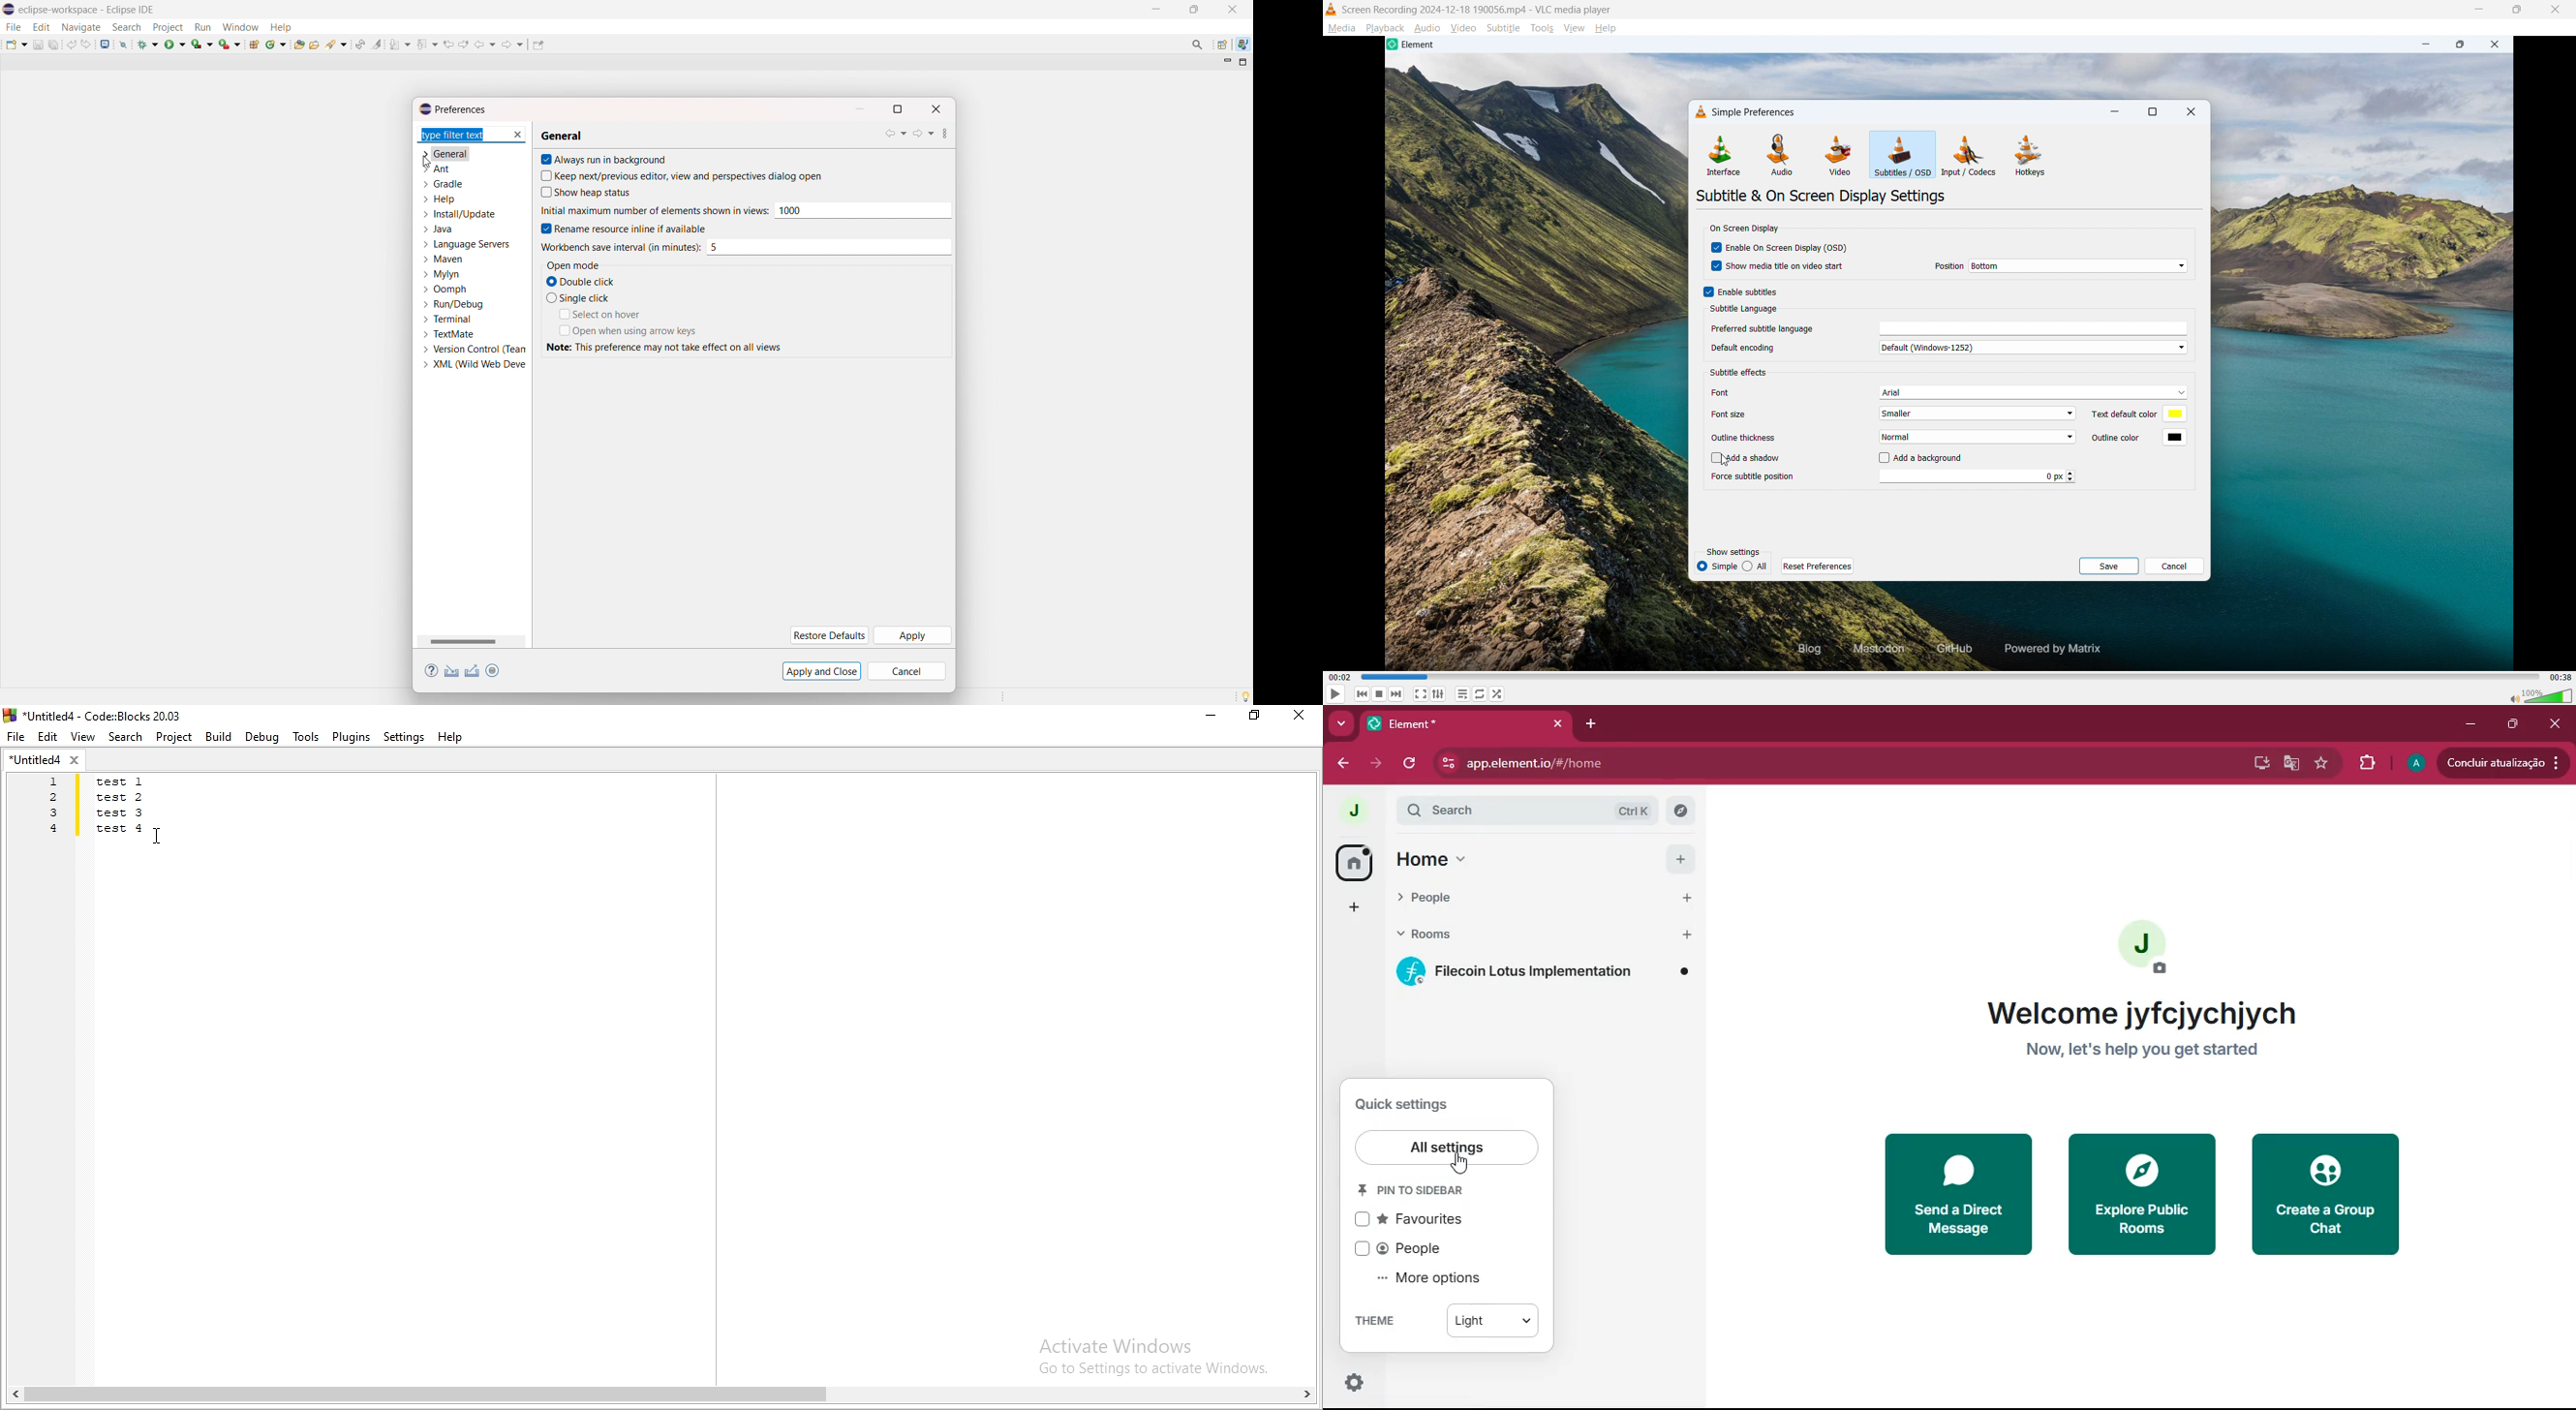 The image size is (2576, 1428). Describe the element at coordinates (1978, 437) in the screenshot. I see `Normal` at that location.